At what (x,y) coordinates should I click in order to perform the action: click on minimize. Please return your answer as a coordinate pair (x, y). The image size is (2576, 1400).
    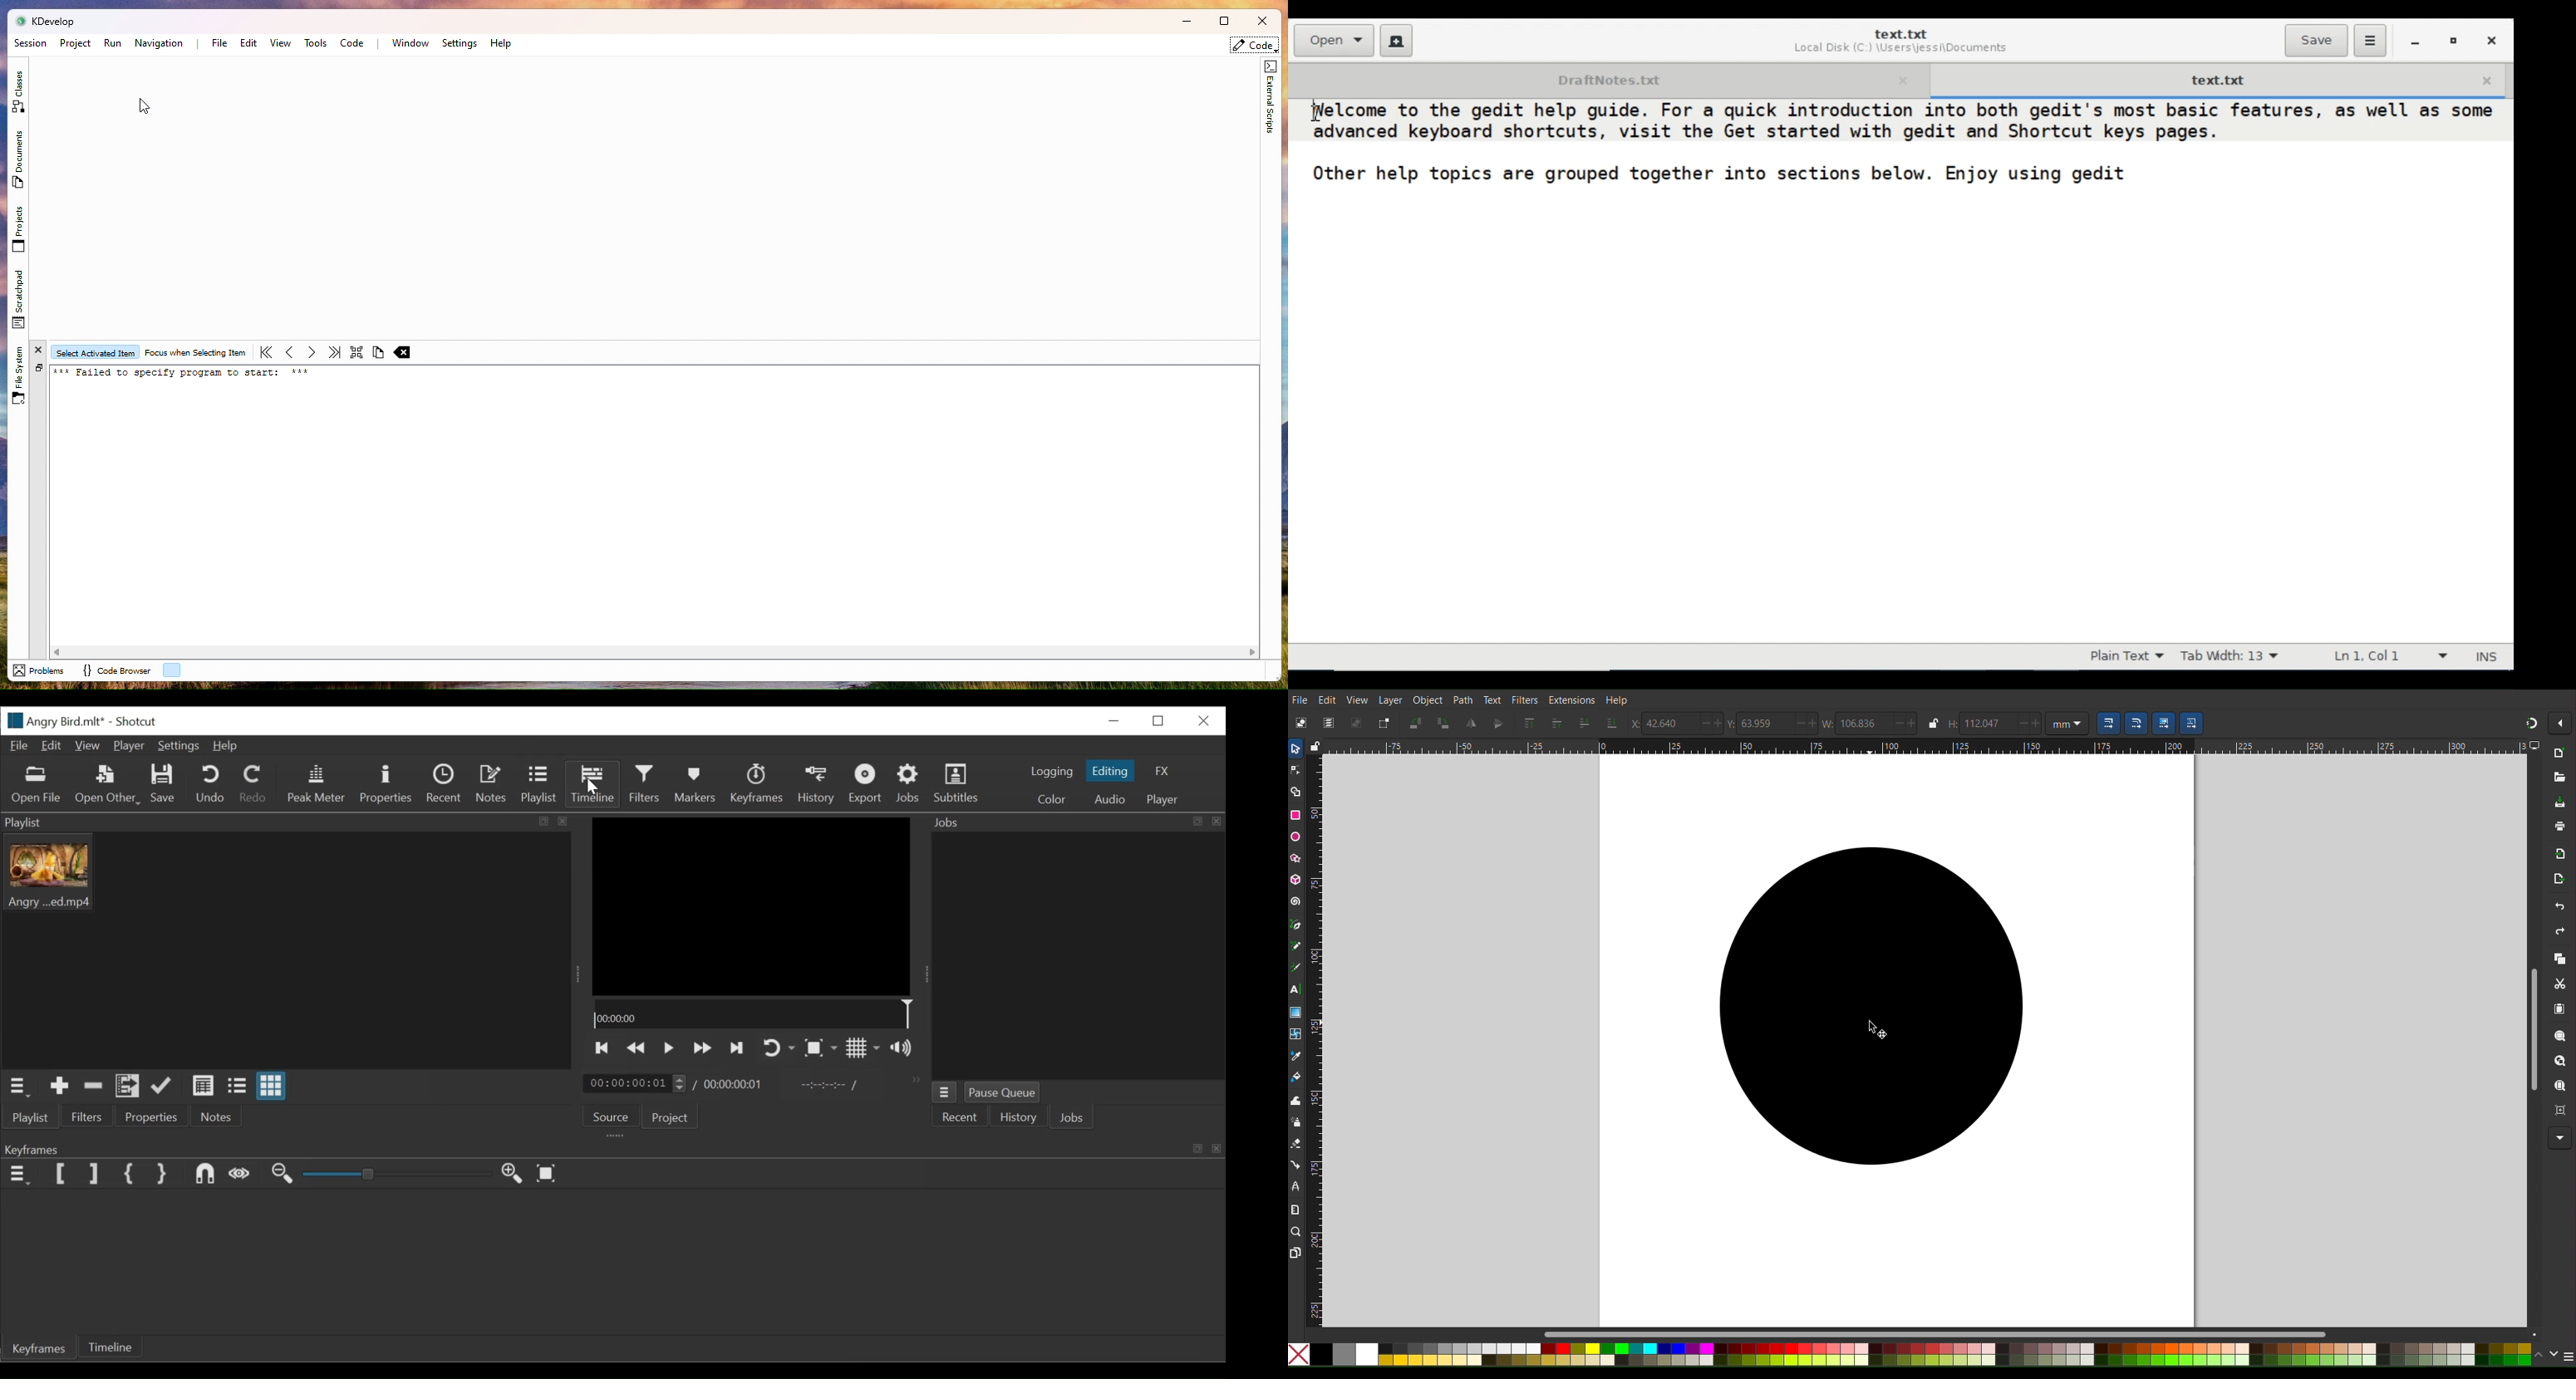
    Looking at the image, I should click on (1116, 720).